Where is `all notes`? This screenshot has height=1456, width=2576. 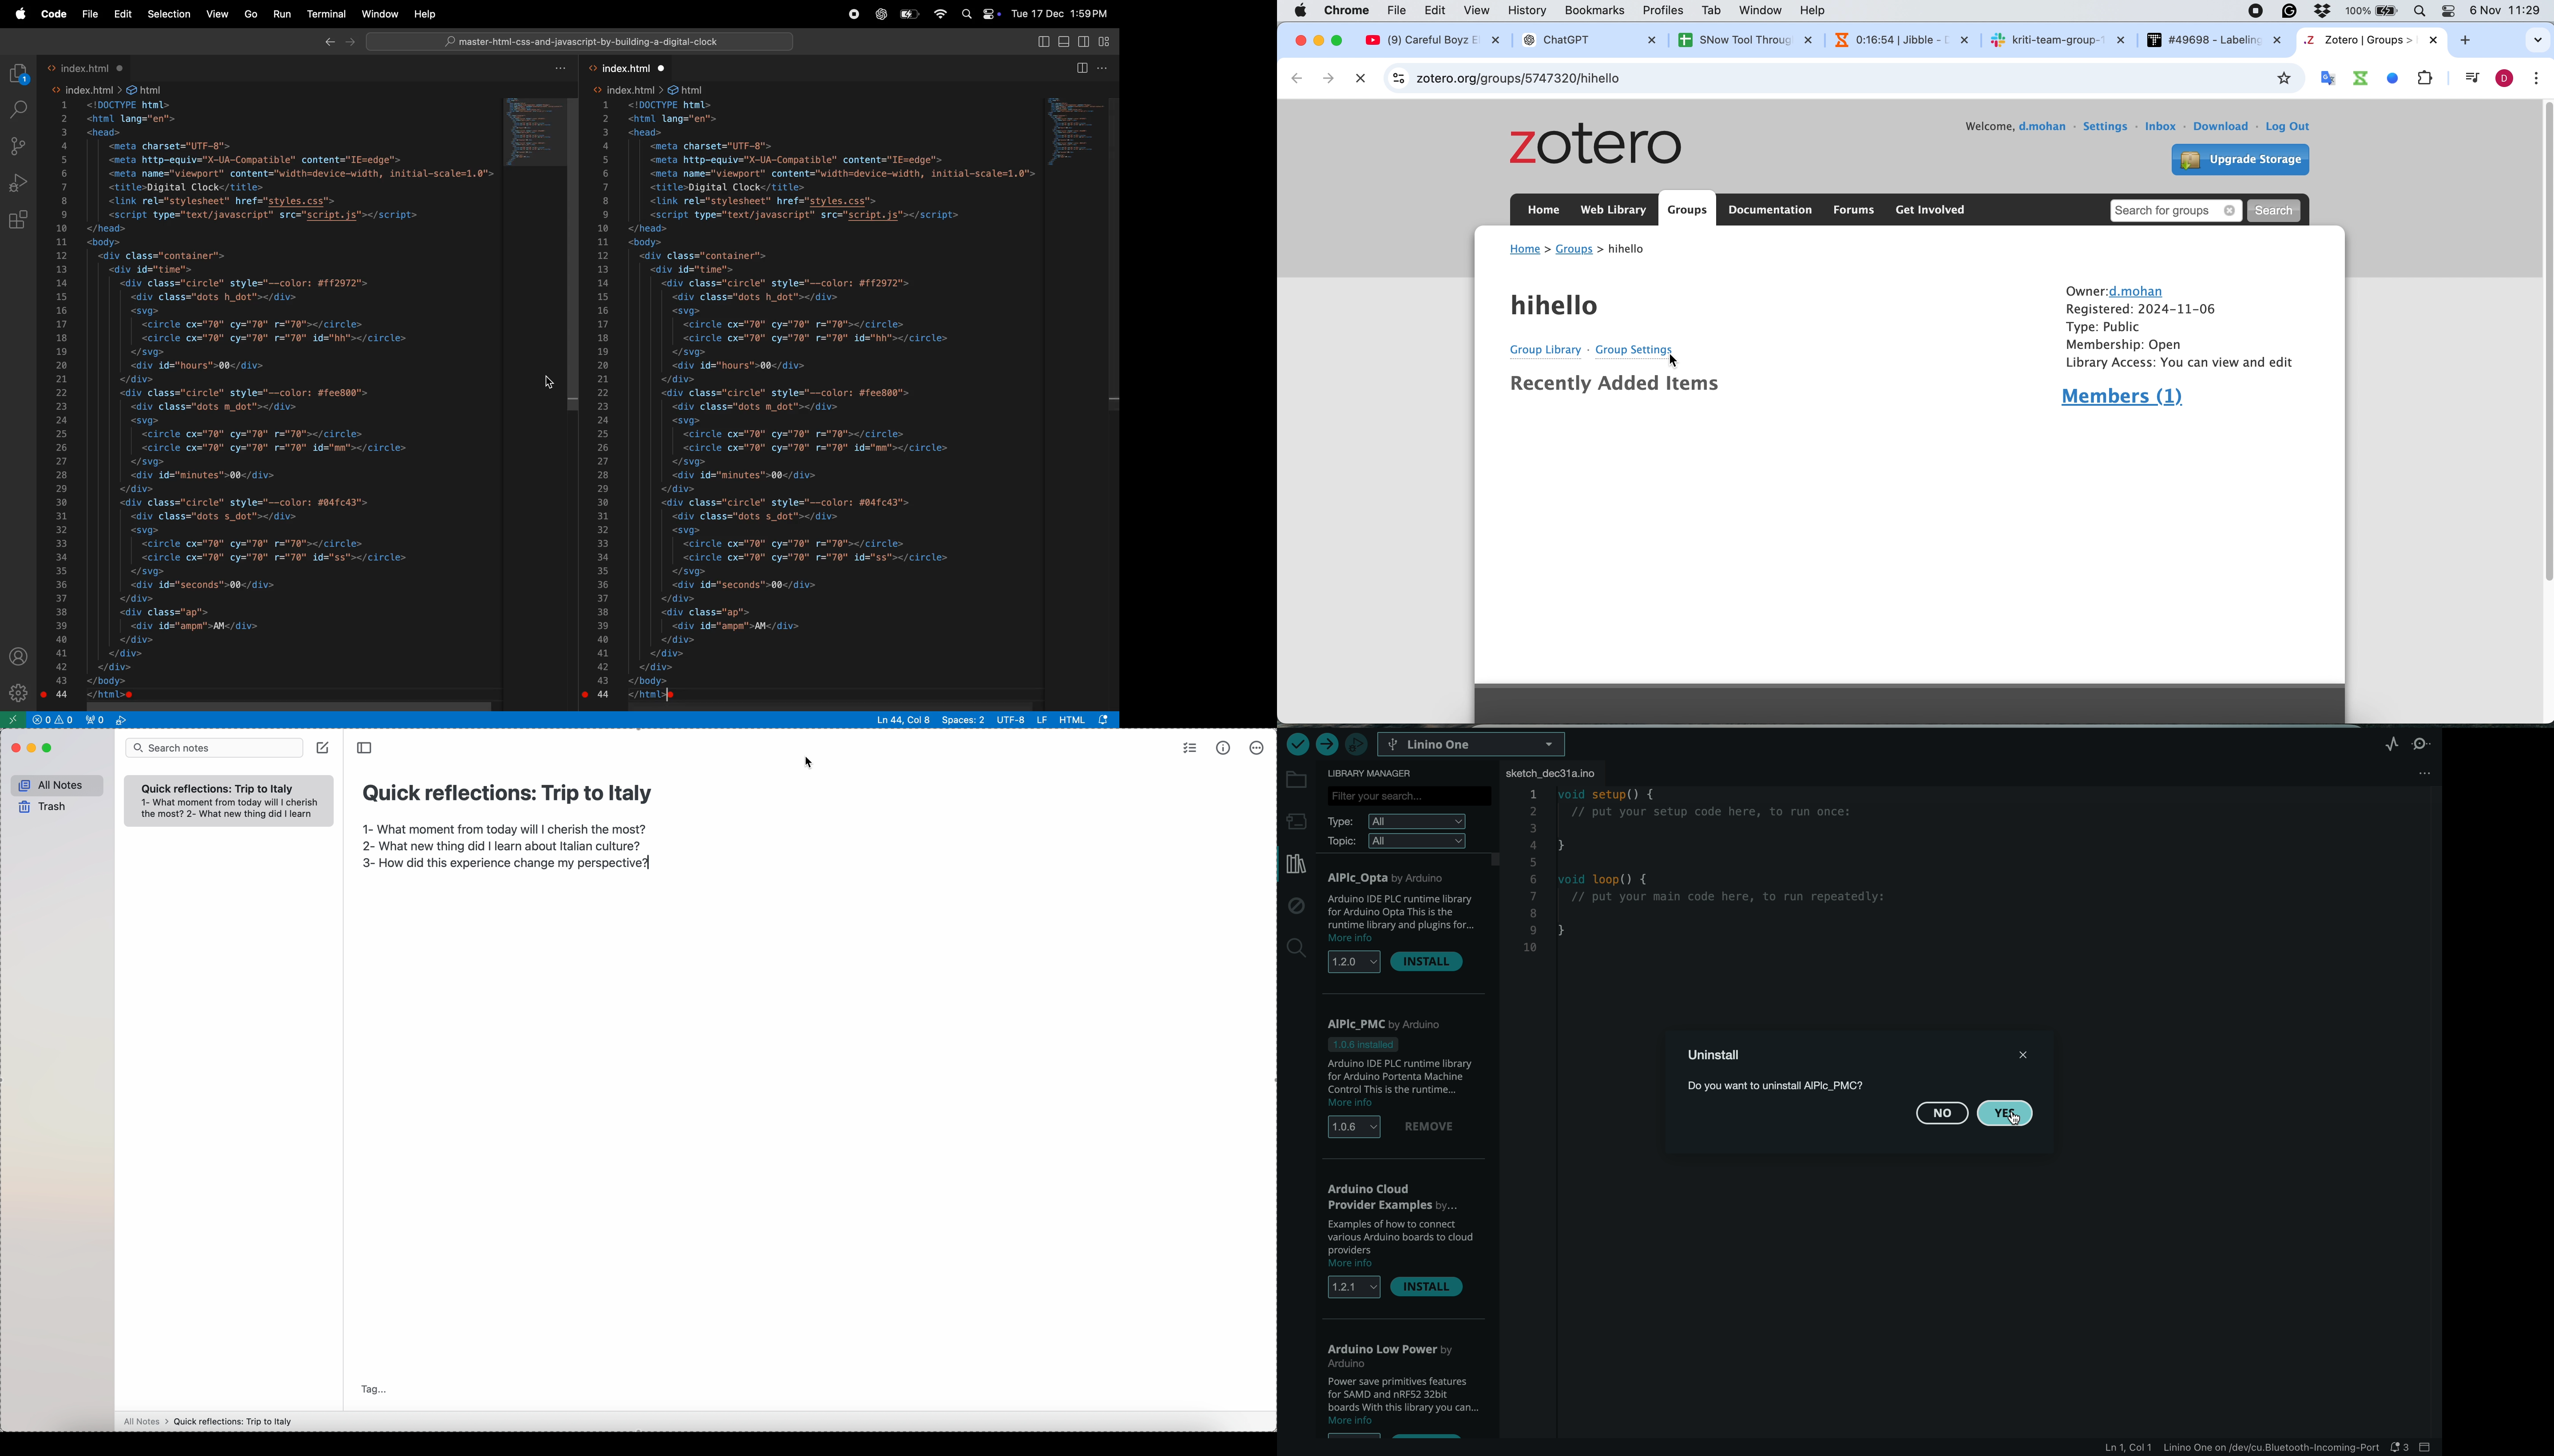 all notes is located at coordinates (54, 784).